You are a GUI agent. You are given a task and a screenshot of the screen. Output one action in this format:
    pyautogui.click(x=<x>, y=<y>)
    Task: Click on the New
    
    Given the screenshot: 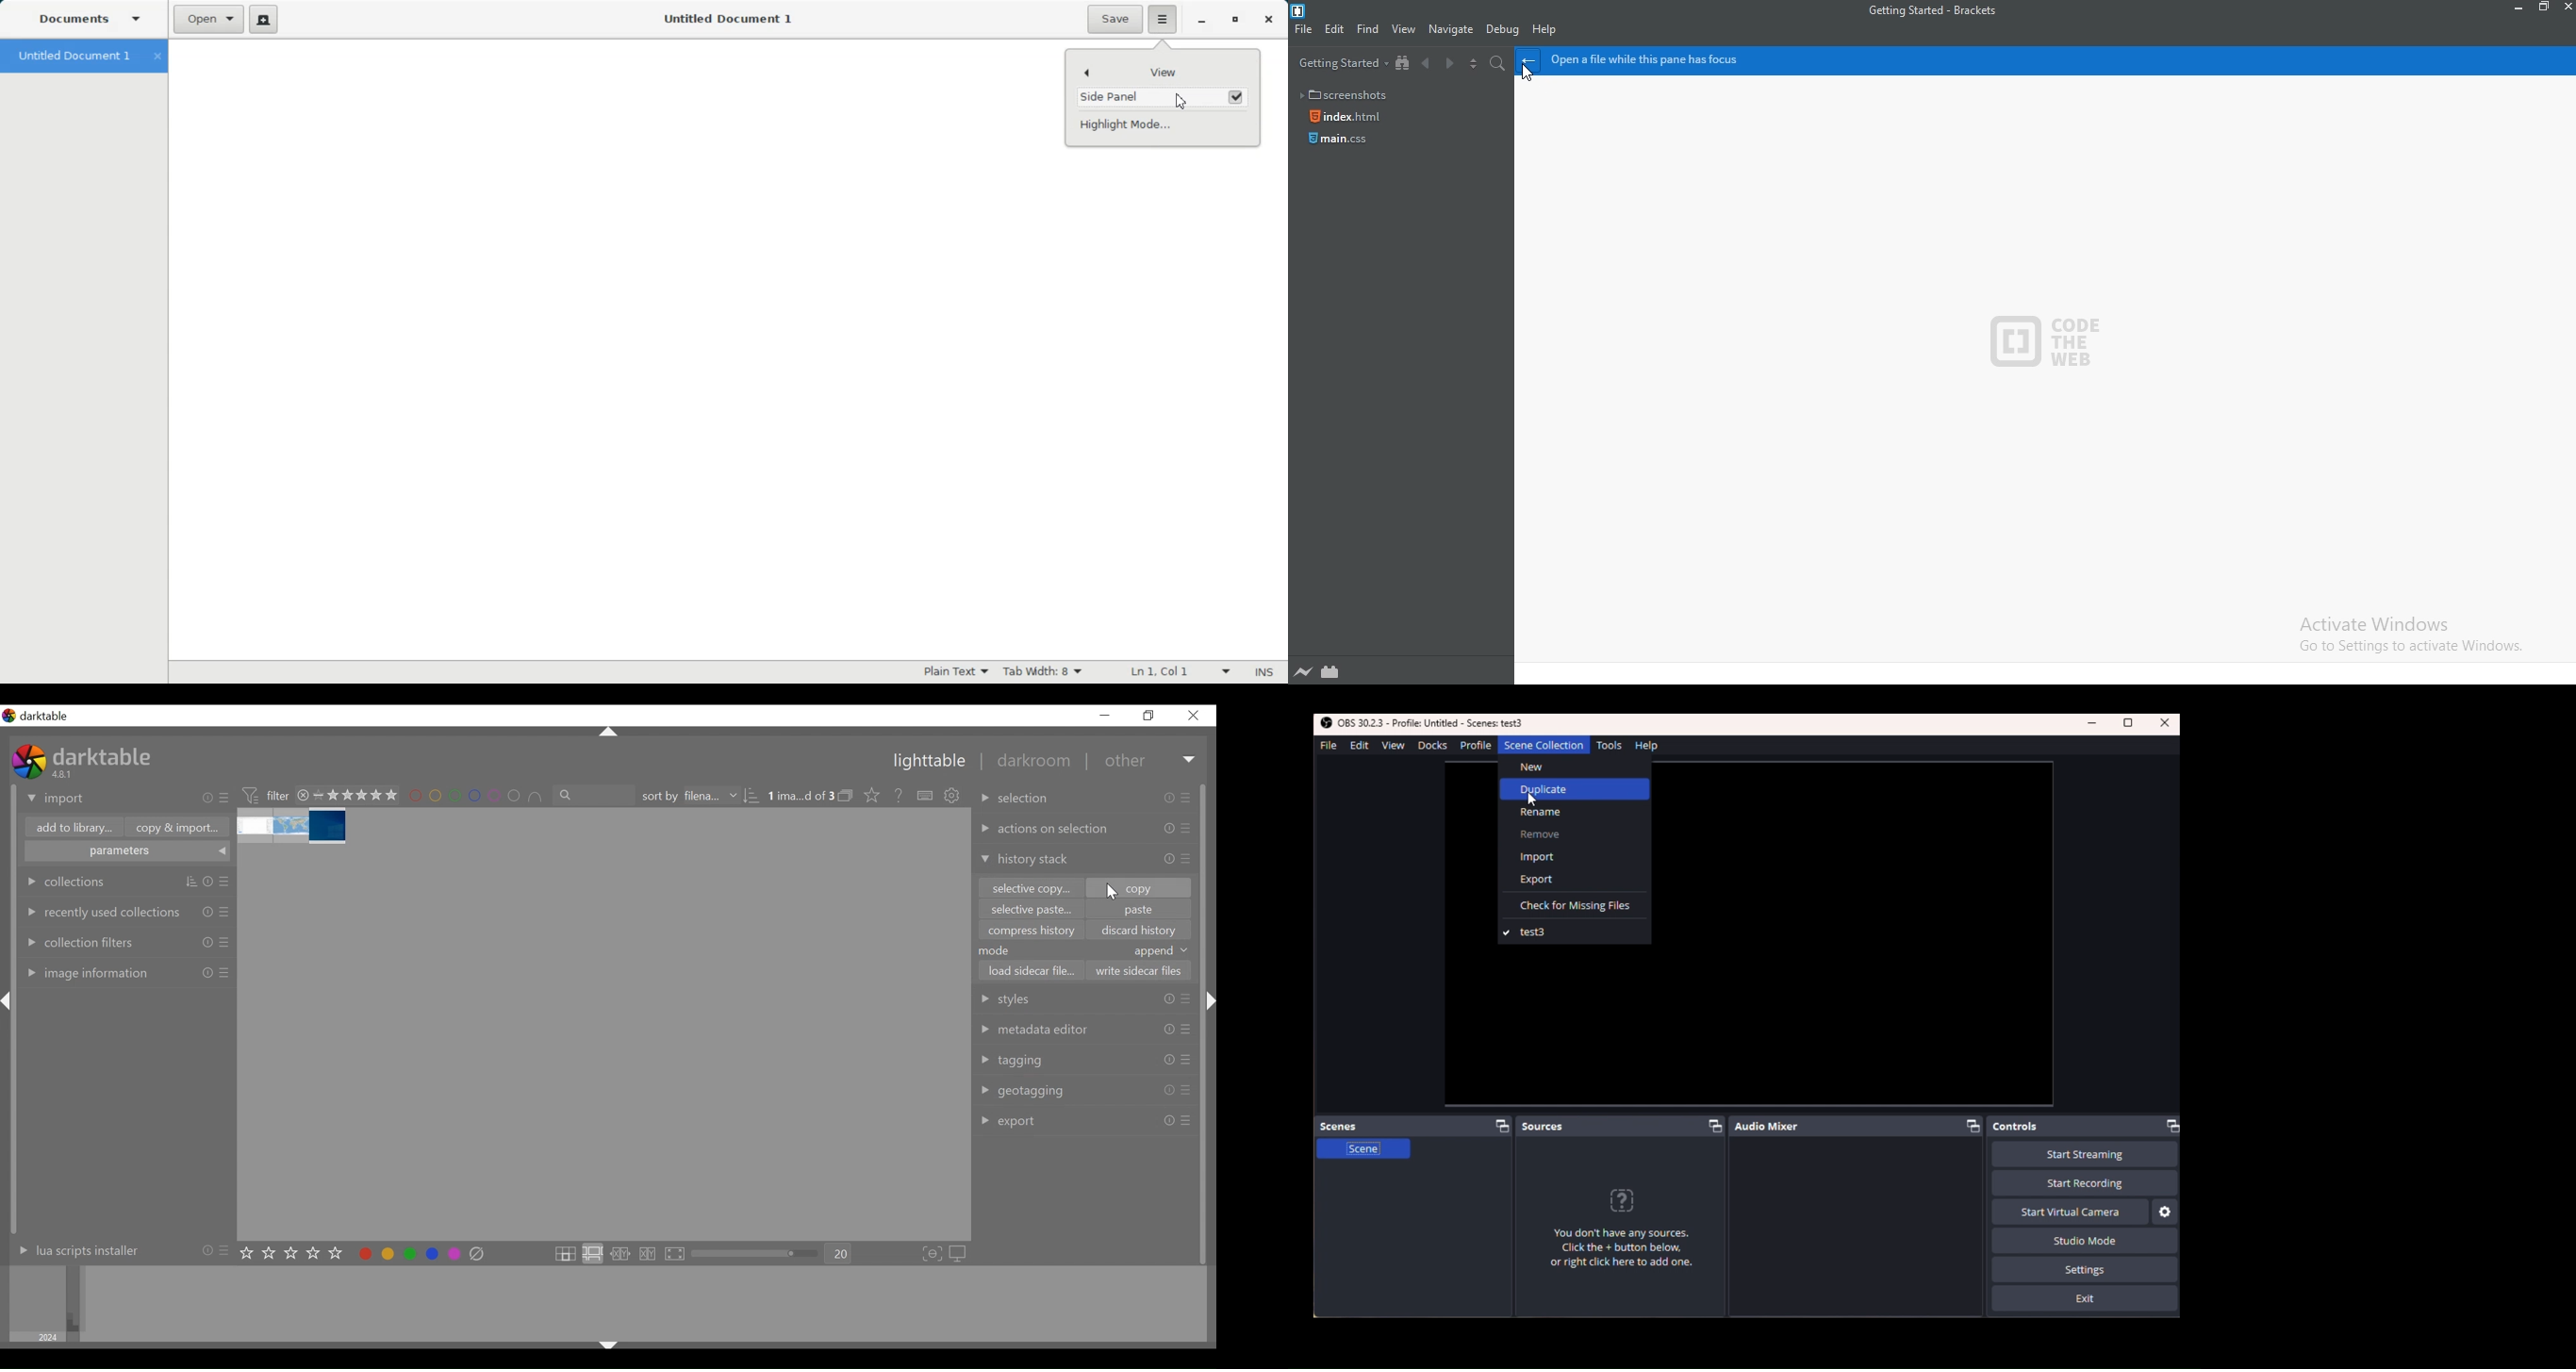 What is the action you would take?
    pyautogui.click(x=1574, y=766)
    